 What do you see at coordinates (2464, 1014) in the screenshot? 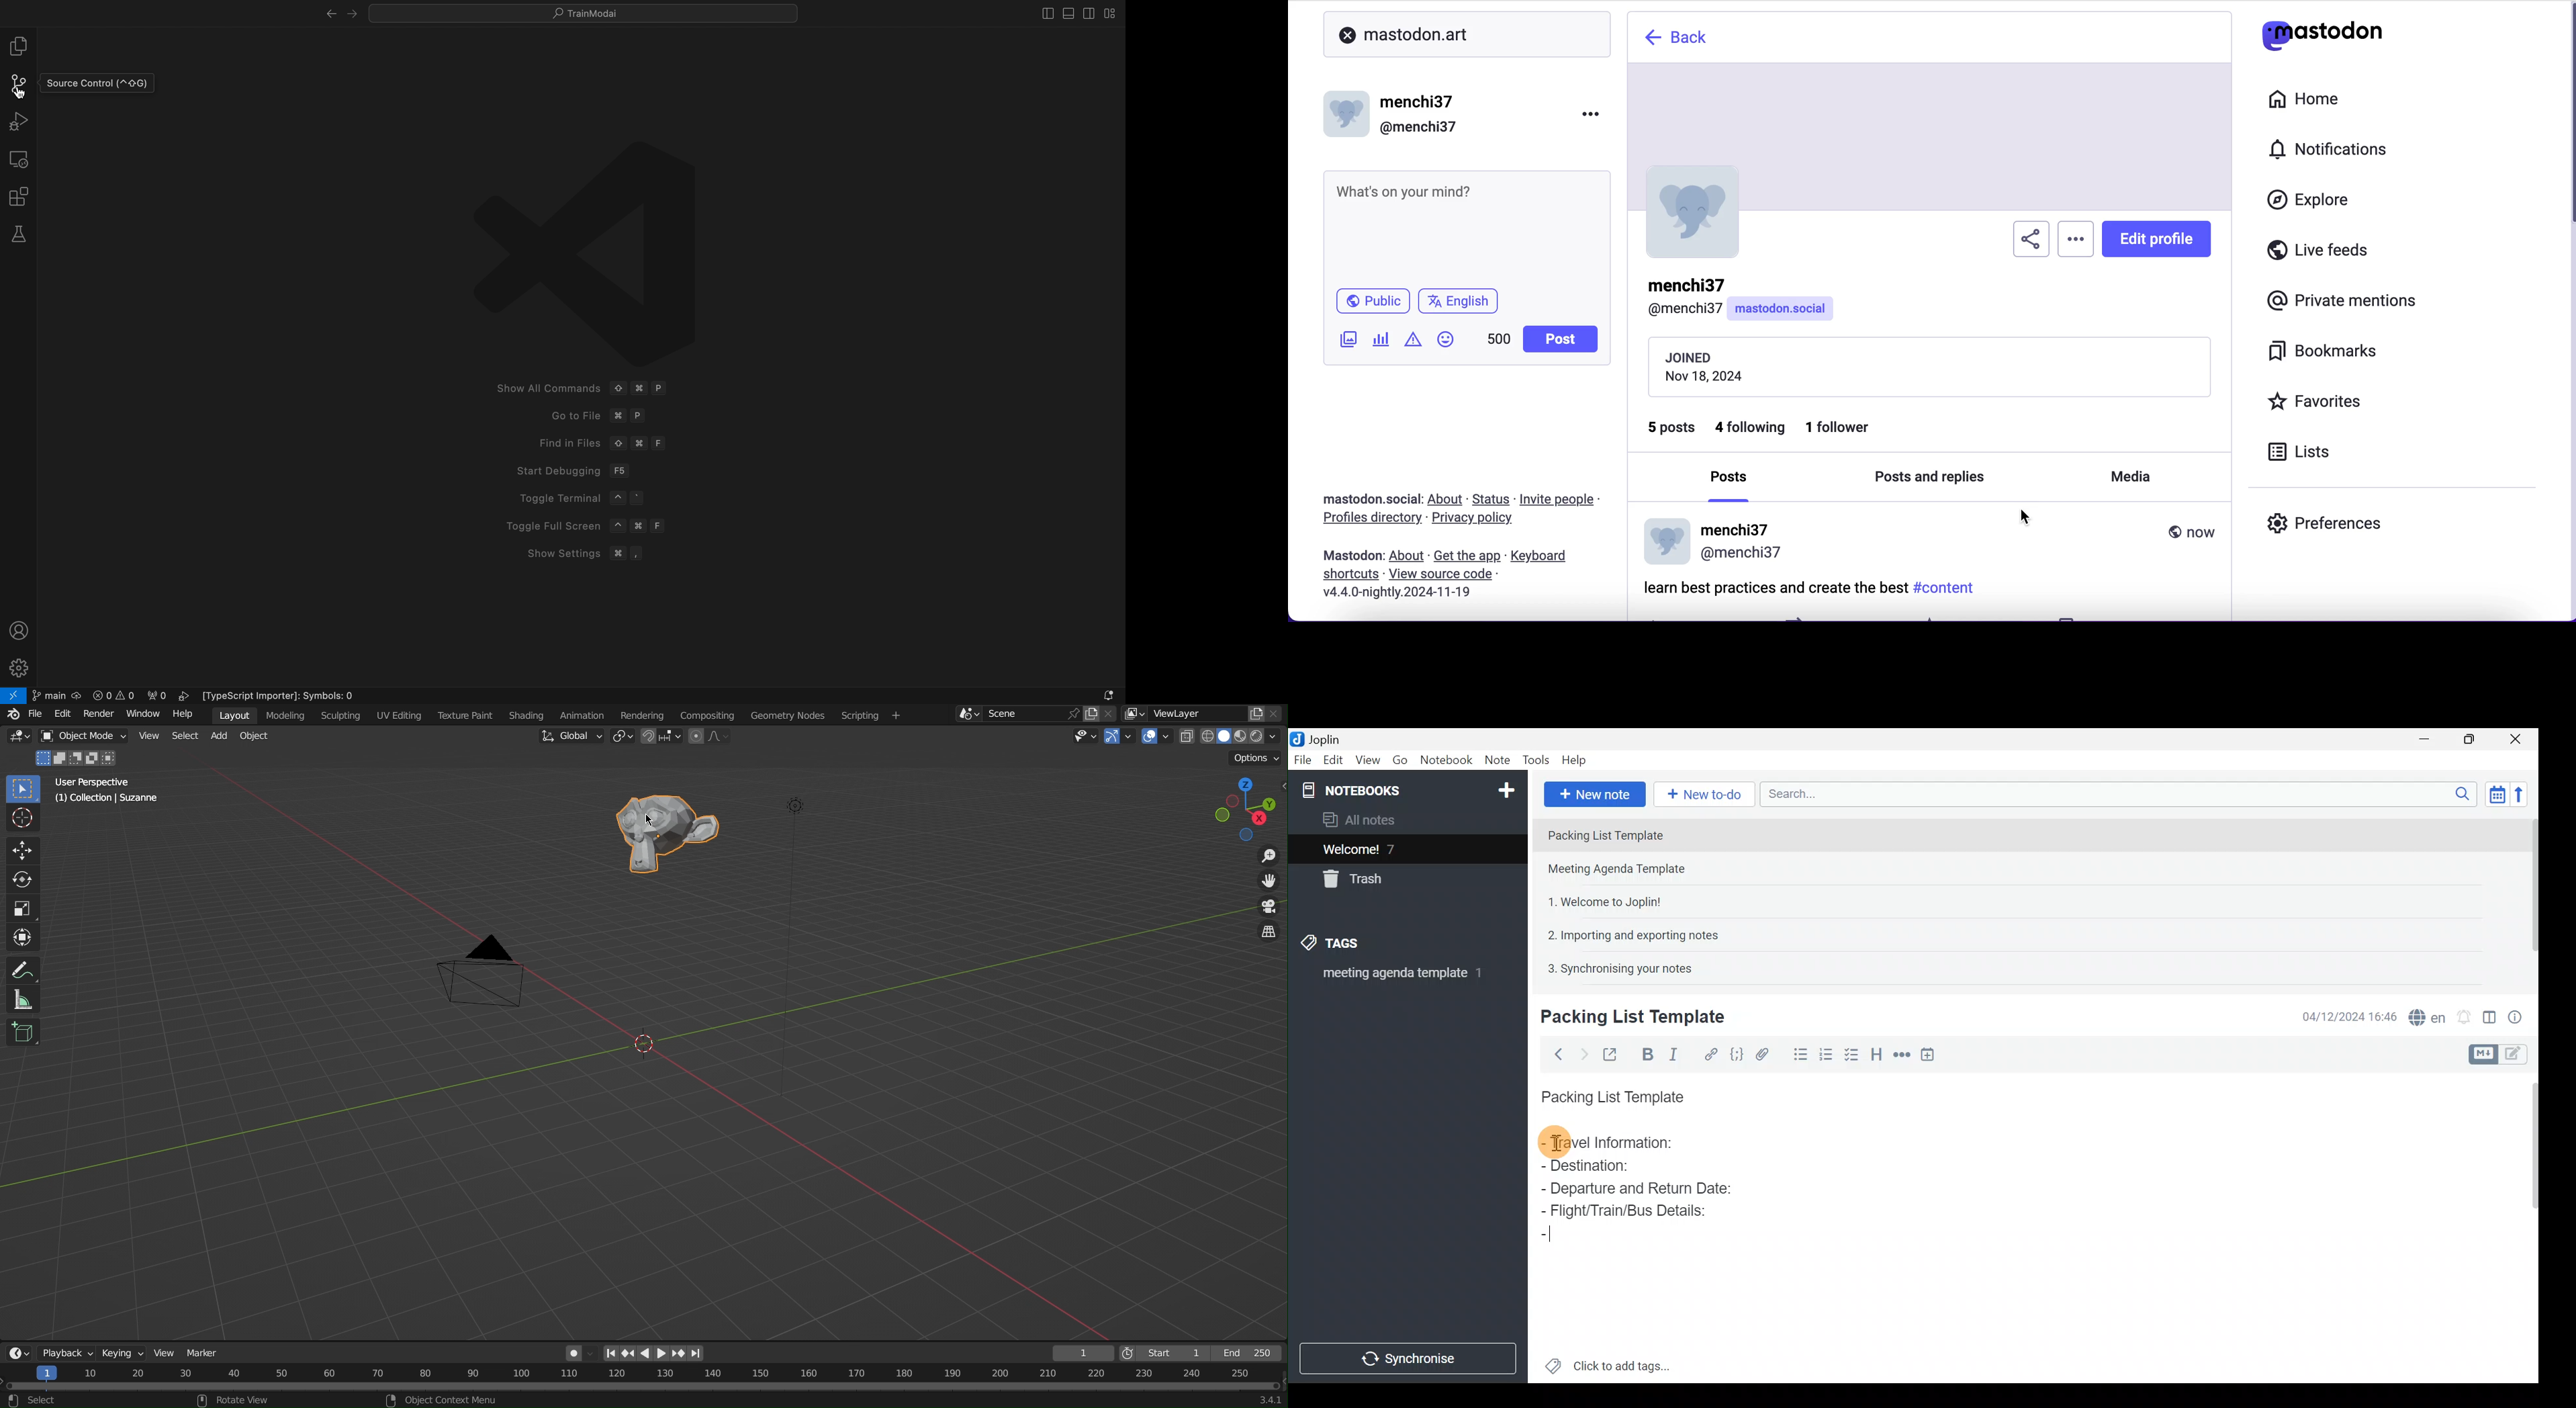
I see `Set alarm` at bounding box center [2464, 1014].